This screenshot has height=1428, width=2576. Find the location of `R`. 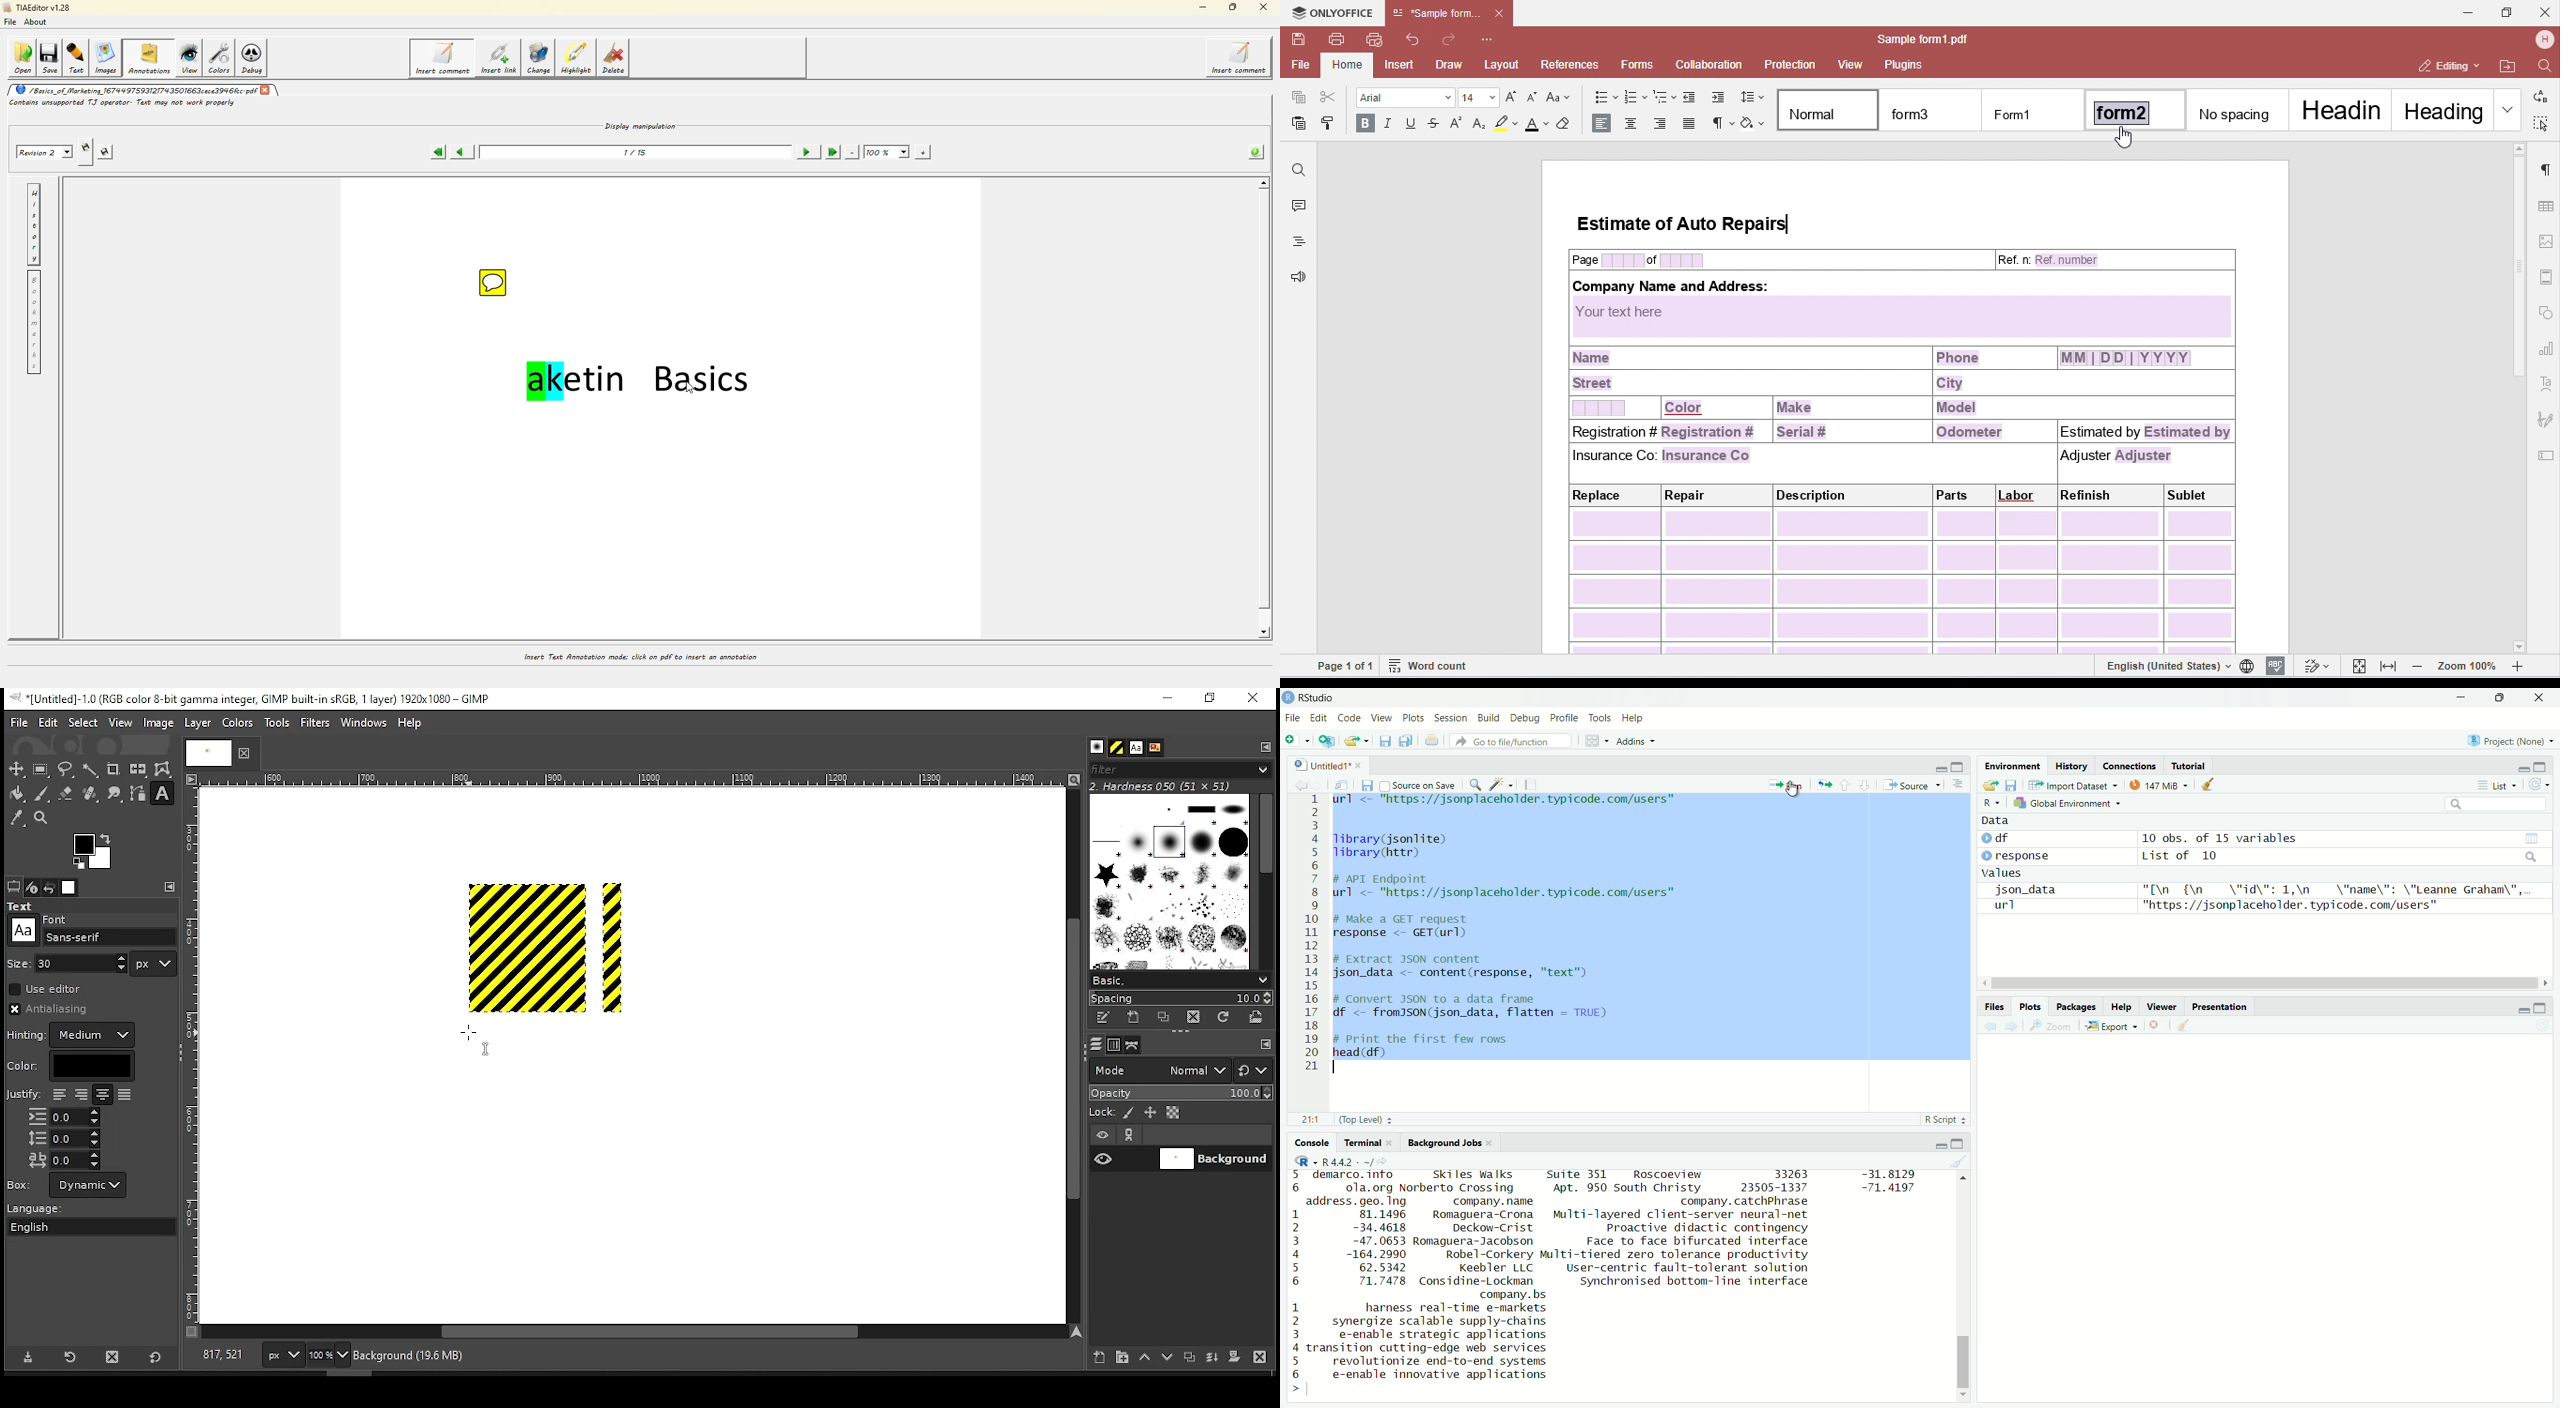

R is located at coordinates (1992, 803).